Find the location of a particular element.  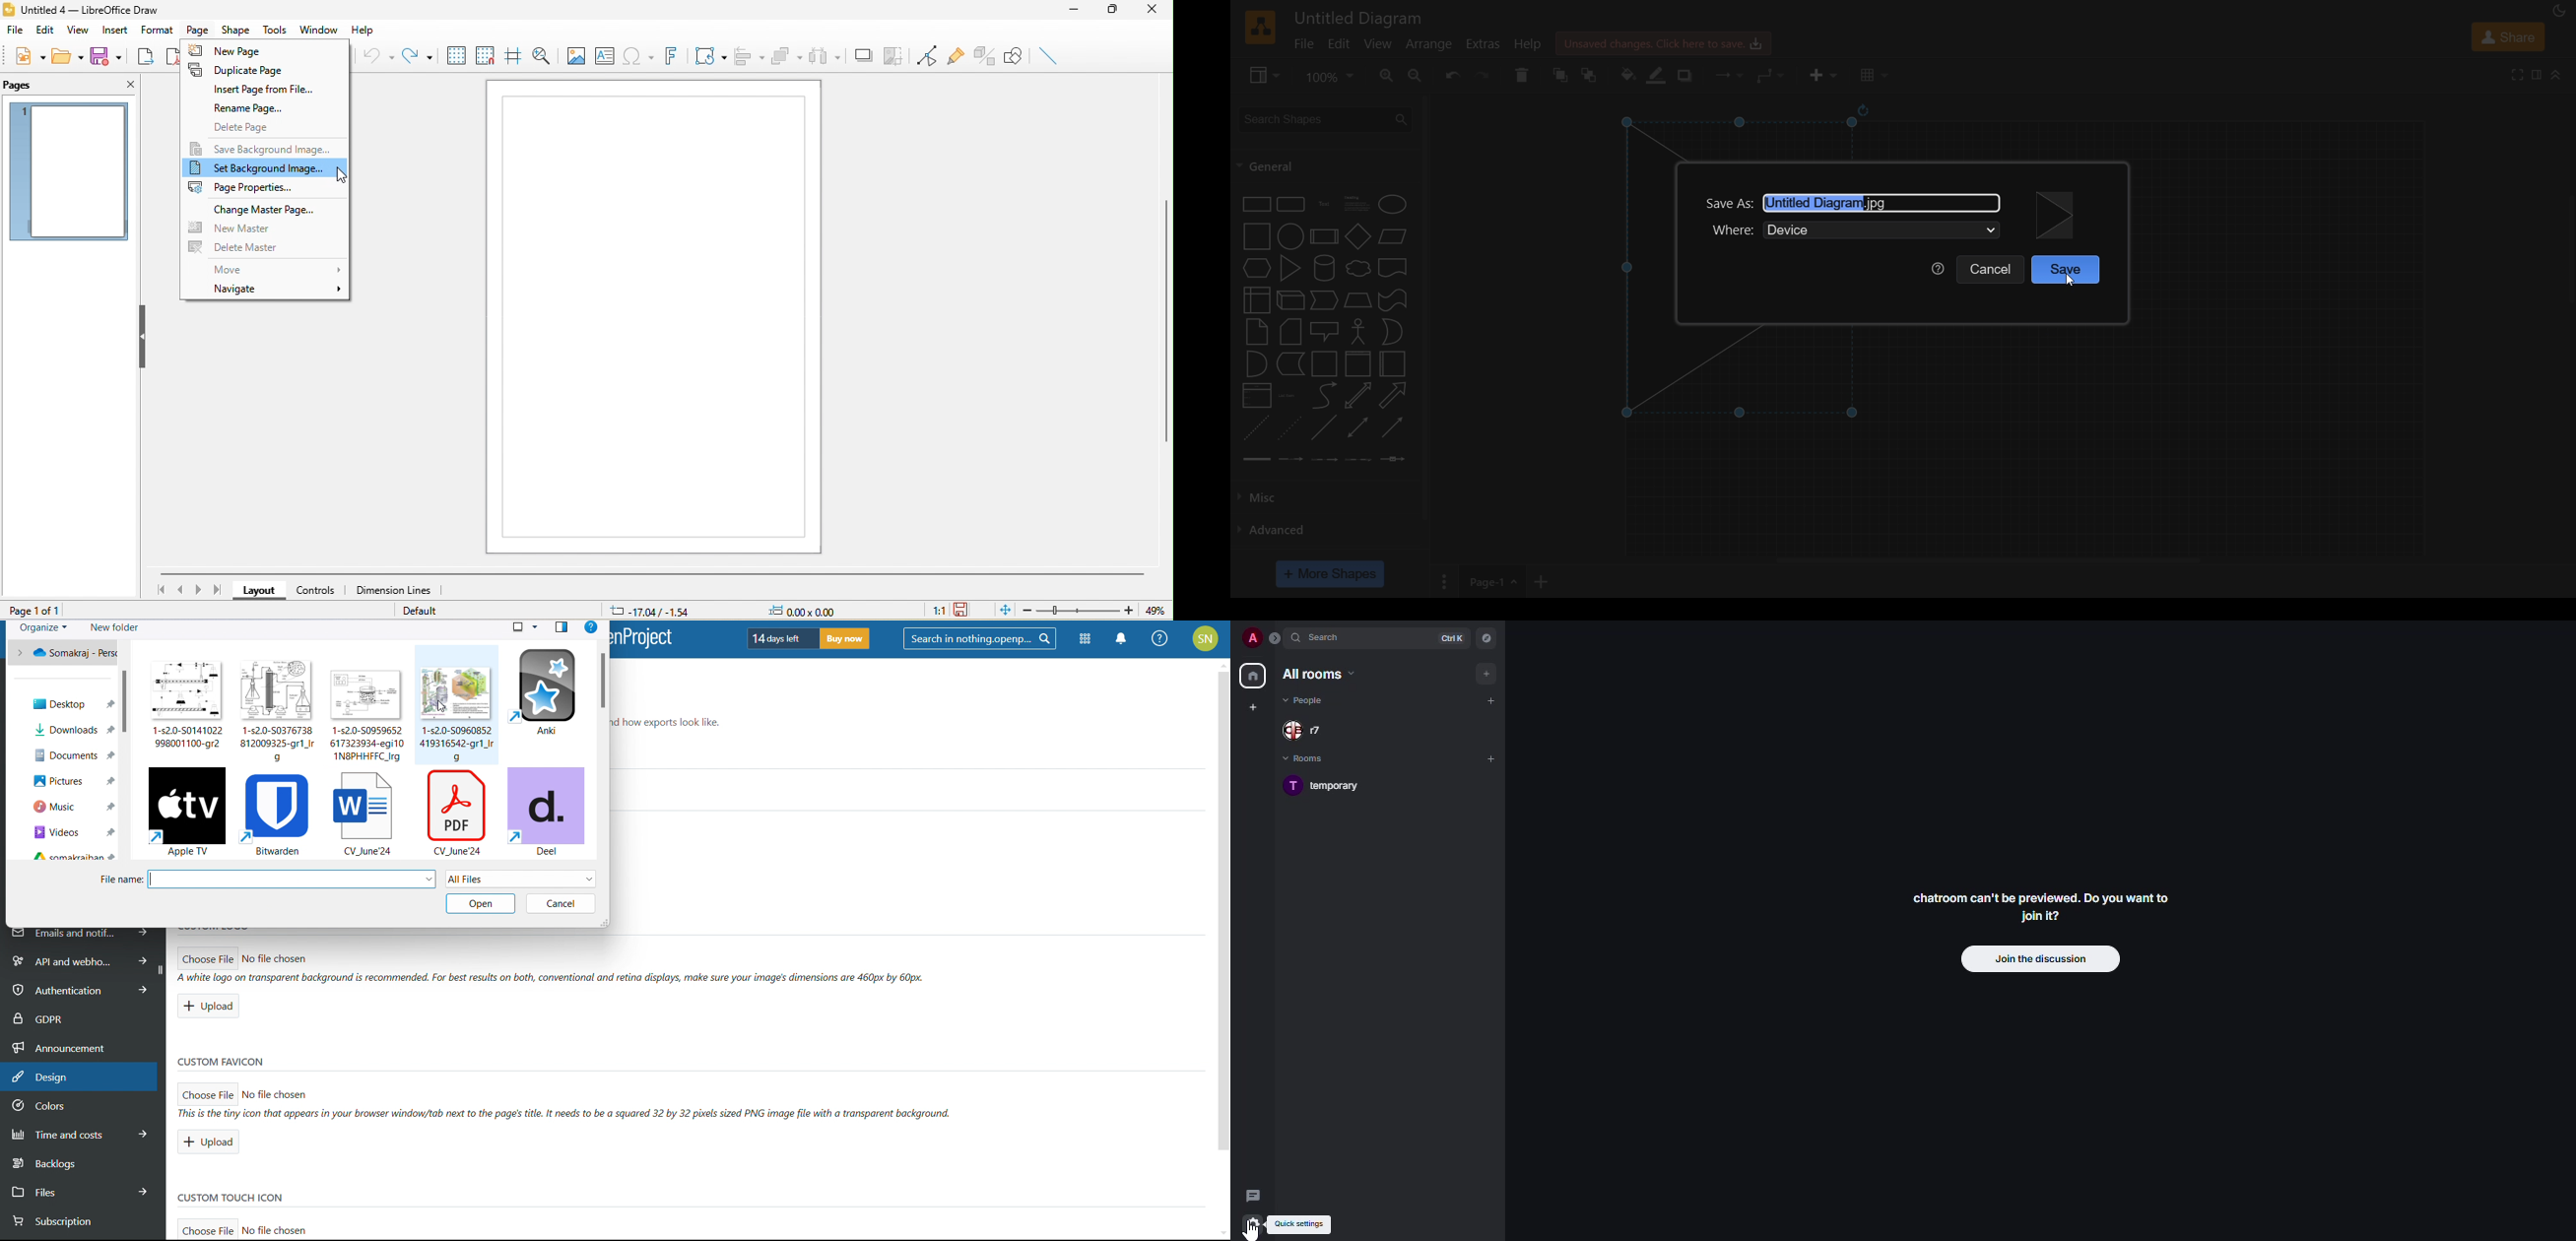

new master is located at coordinates (242, 229).